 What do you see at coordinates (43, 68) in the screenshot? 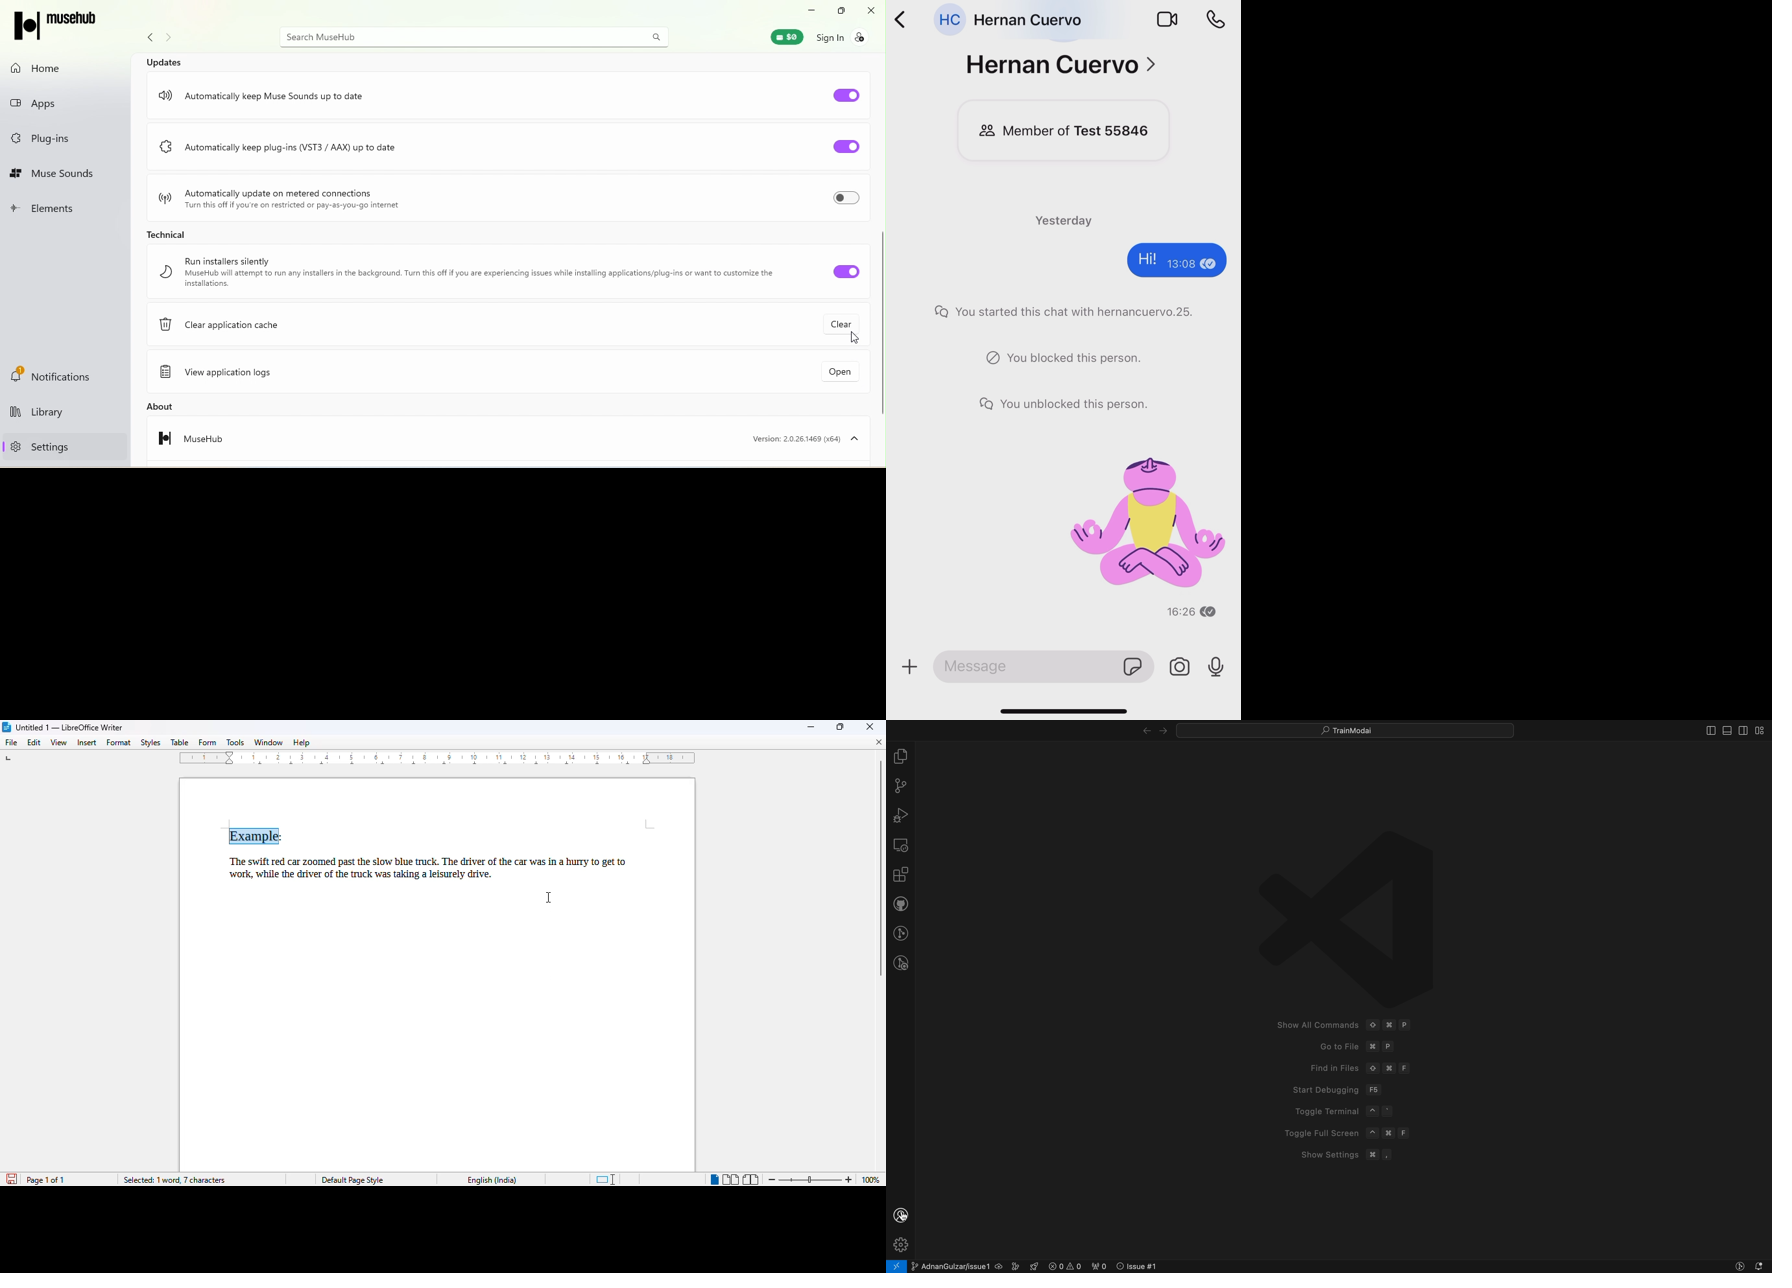
I see `Home` at bounding box center [43, 68].